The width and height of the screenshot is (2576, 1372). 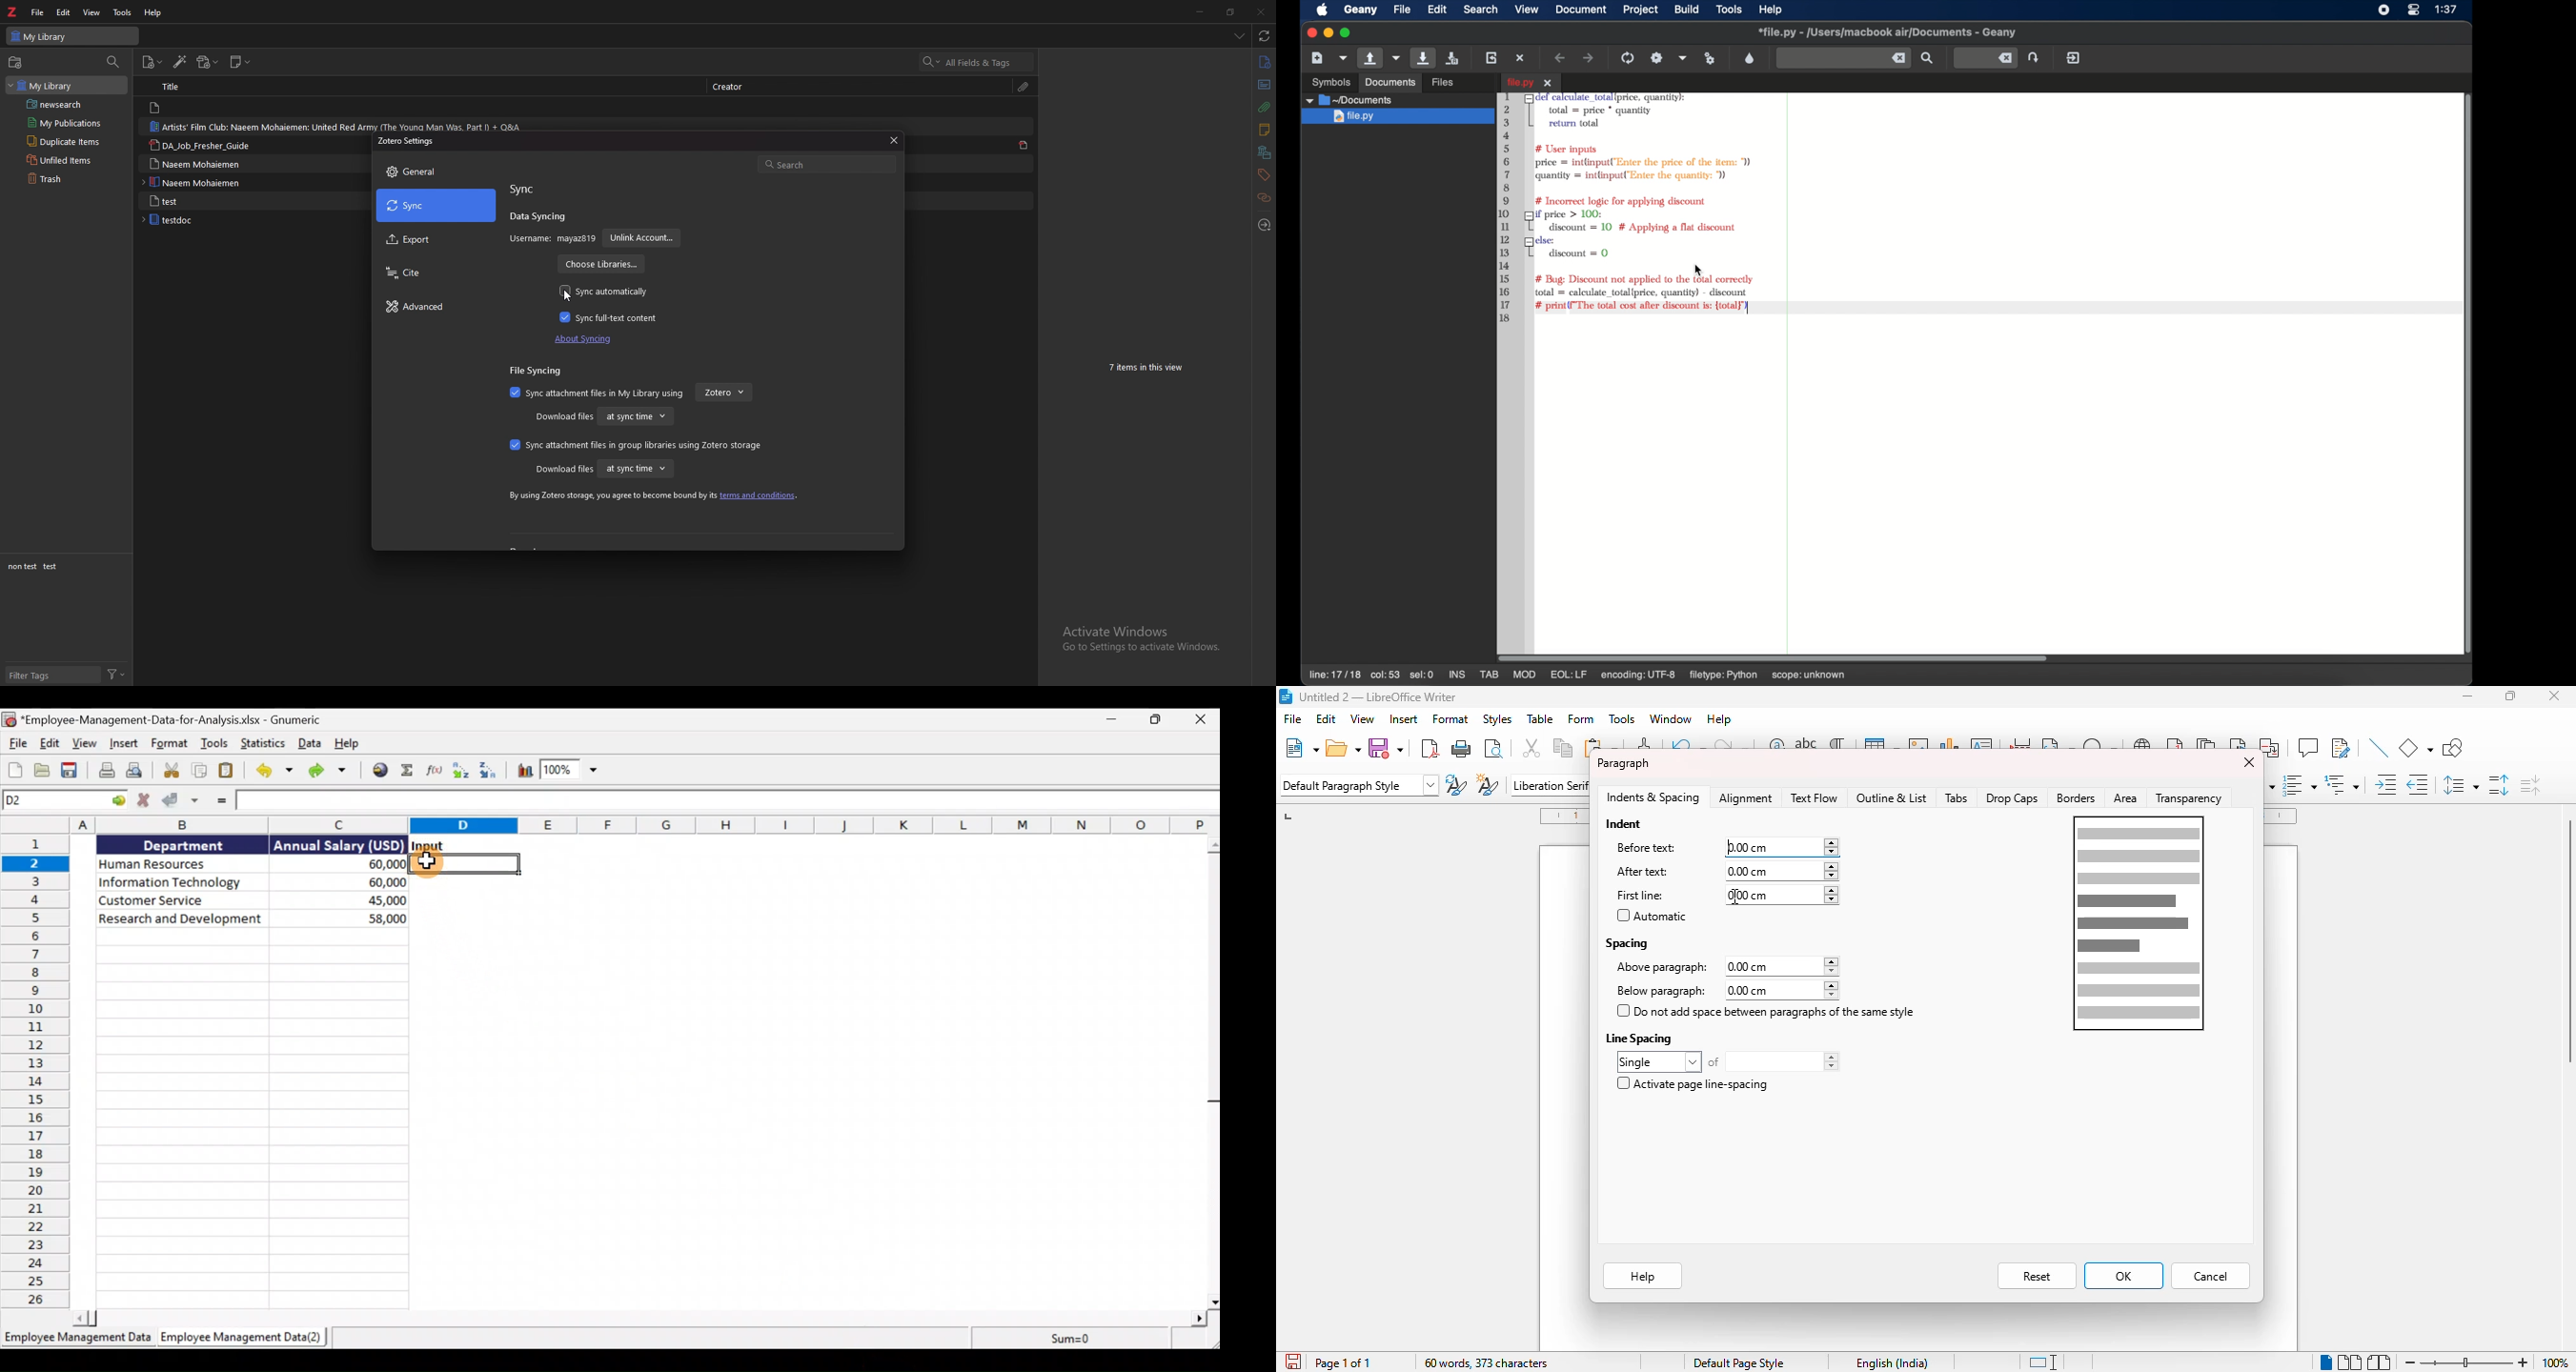 I want to click on insert, so click(x=1402, y=719).